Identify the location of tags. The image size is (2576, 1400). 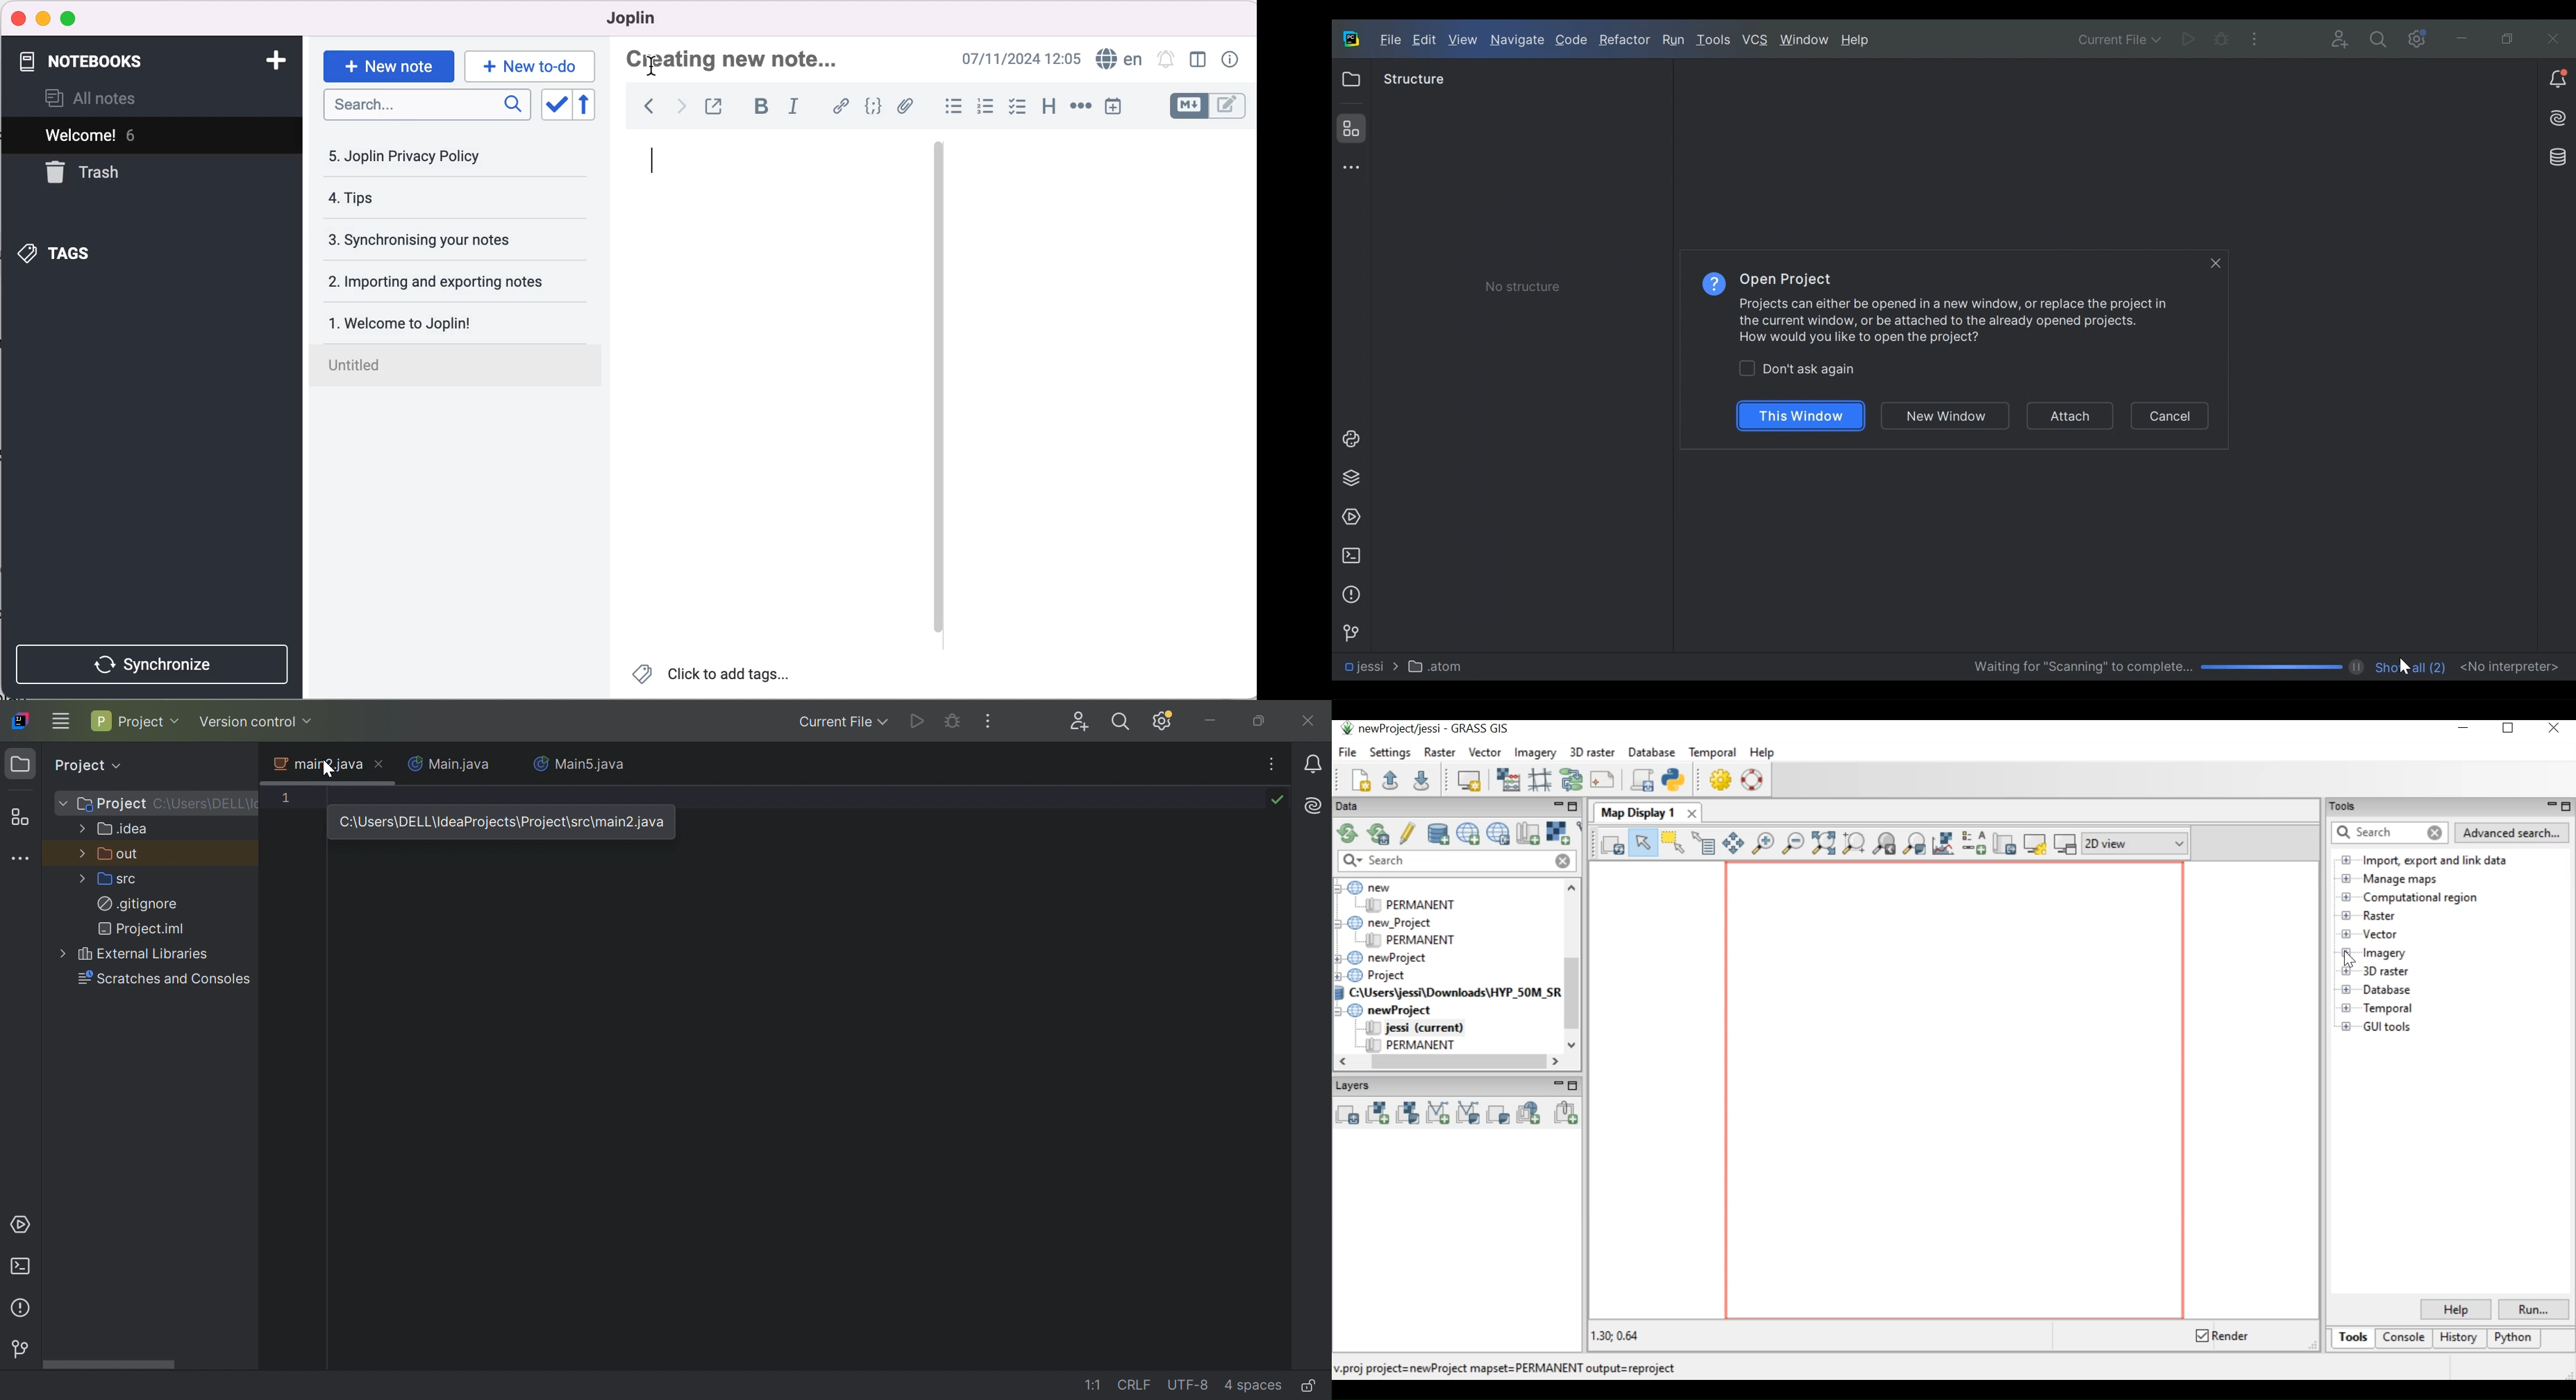
(79, 250).